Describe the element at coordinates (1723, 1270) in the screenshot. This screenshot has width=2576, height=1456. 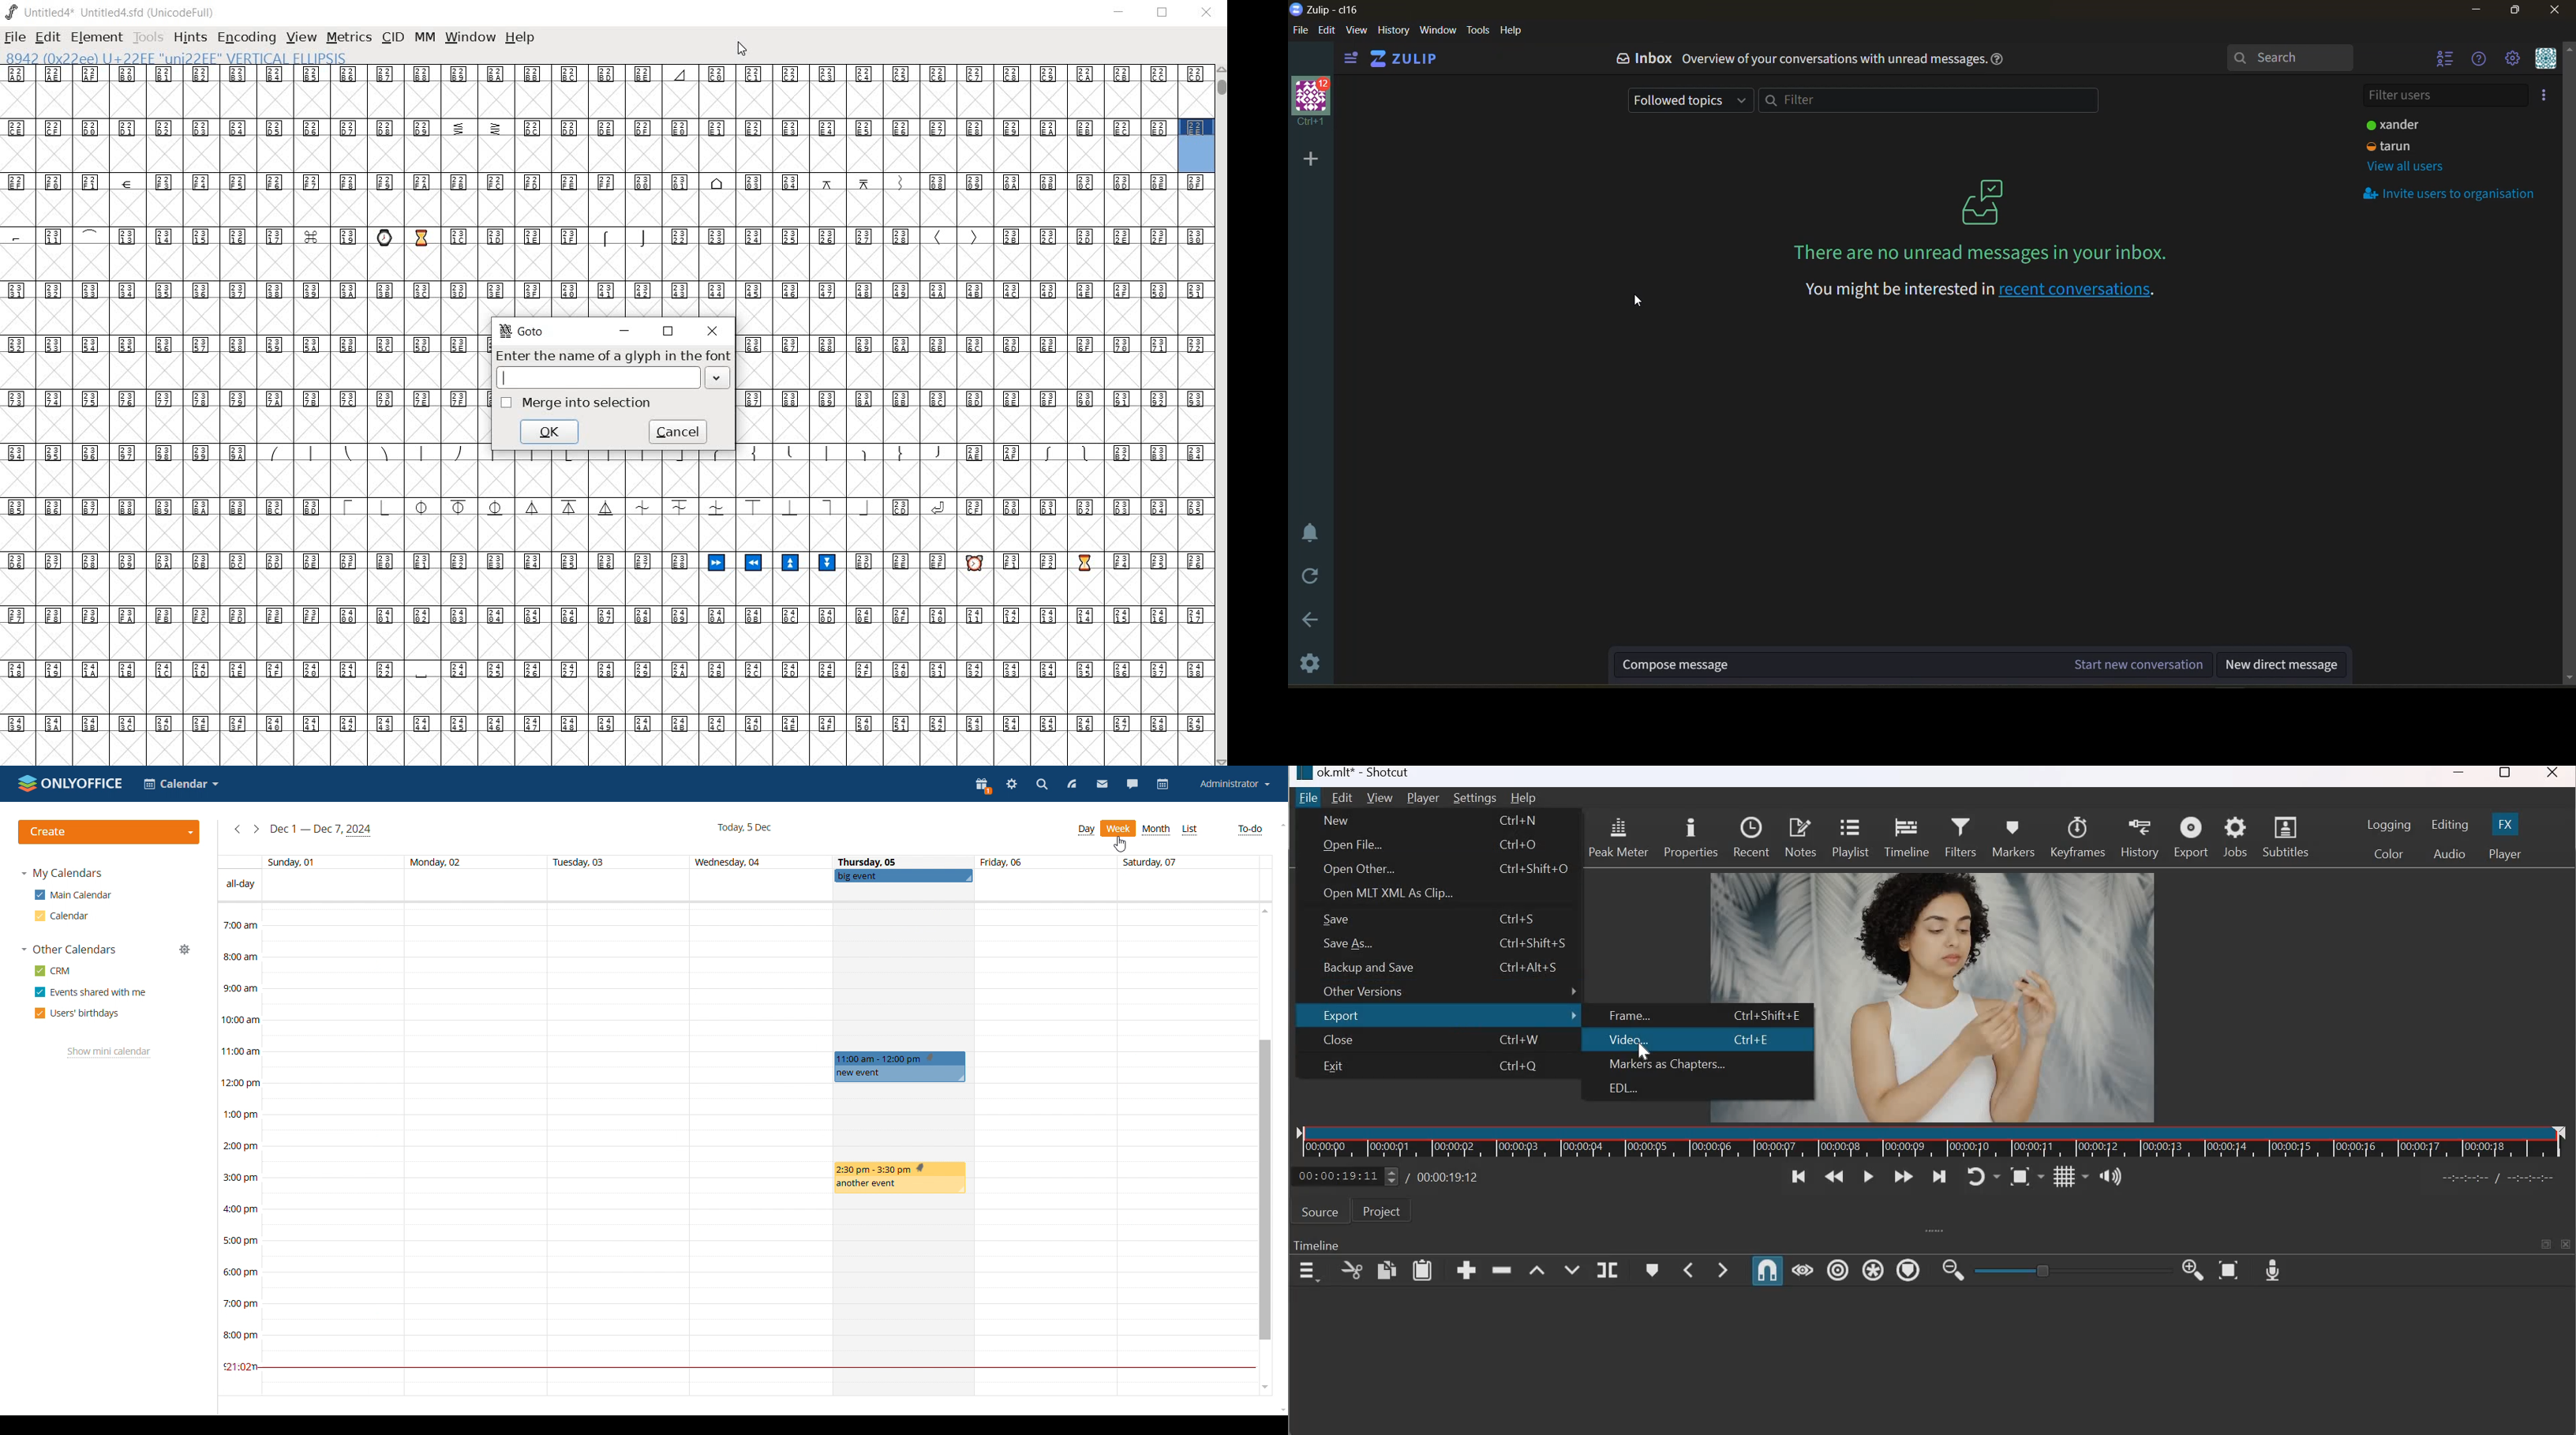
I see `Next Marker` at that location.